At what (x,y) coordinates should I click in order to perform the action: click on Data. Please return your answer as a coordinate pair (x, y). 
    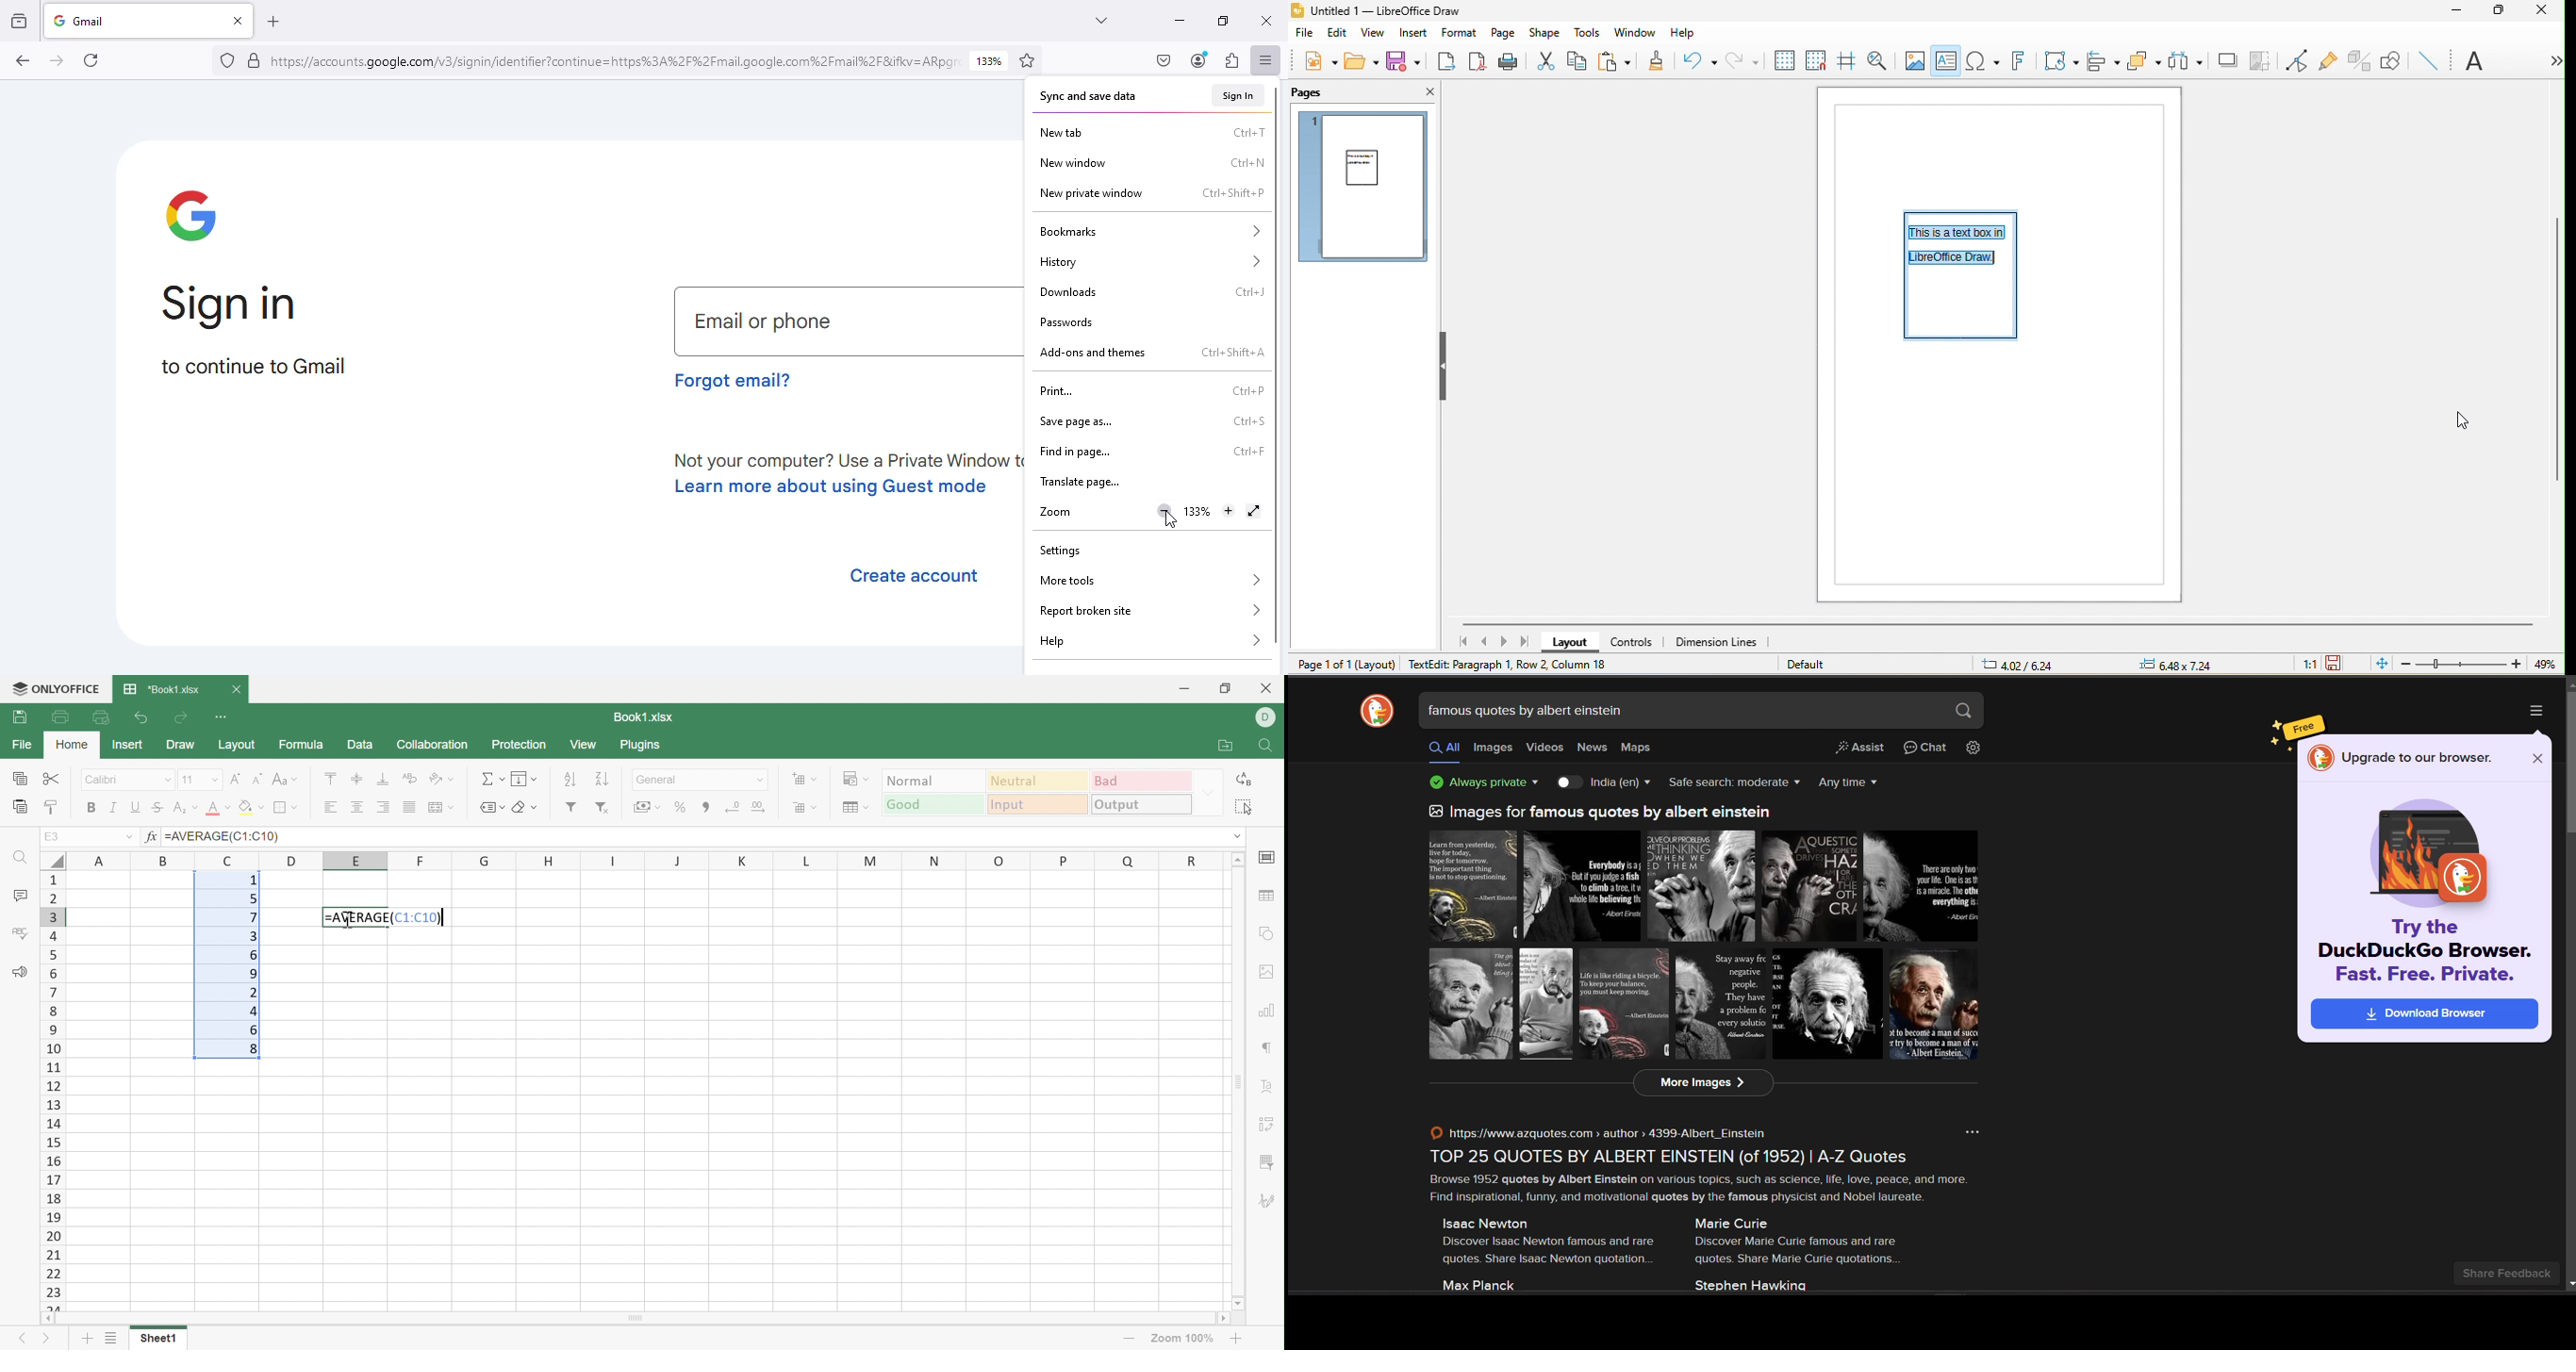
    Looking at the image, I should click on (363, 745).